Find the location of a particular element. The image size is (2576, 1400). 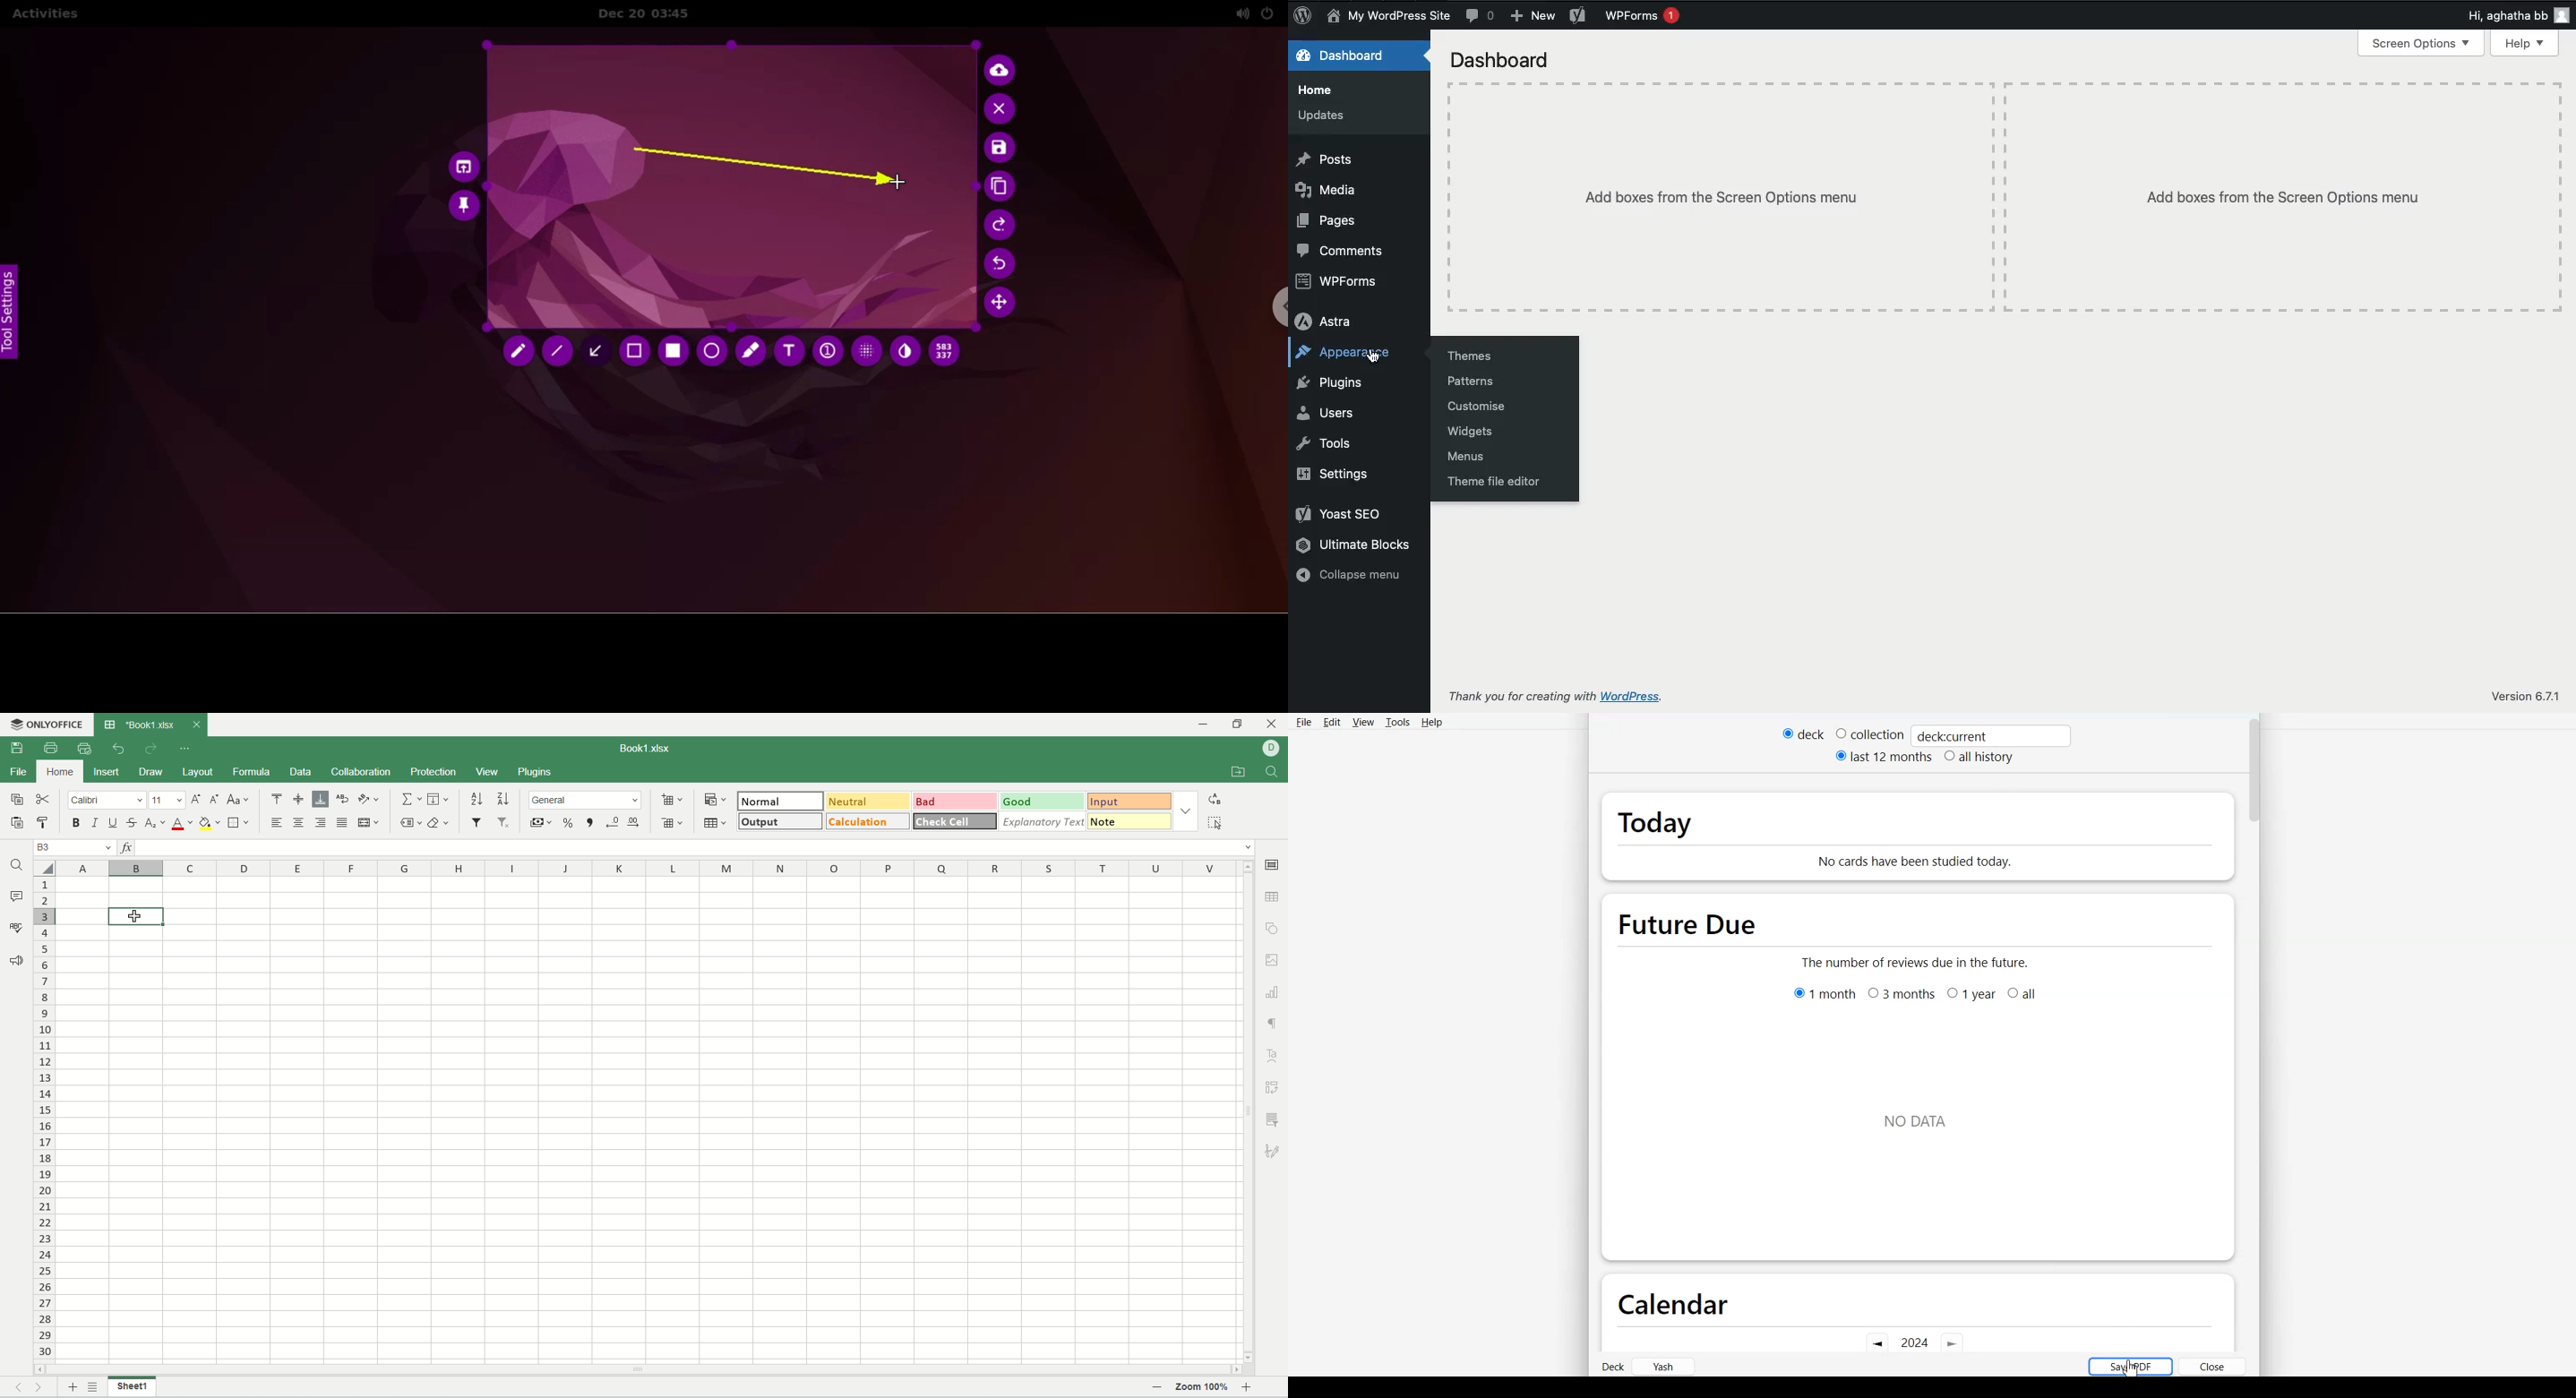

insert is located at coordinates (107, 773).